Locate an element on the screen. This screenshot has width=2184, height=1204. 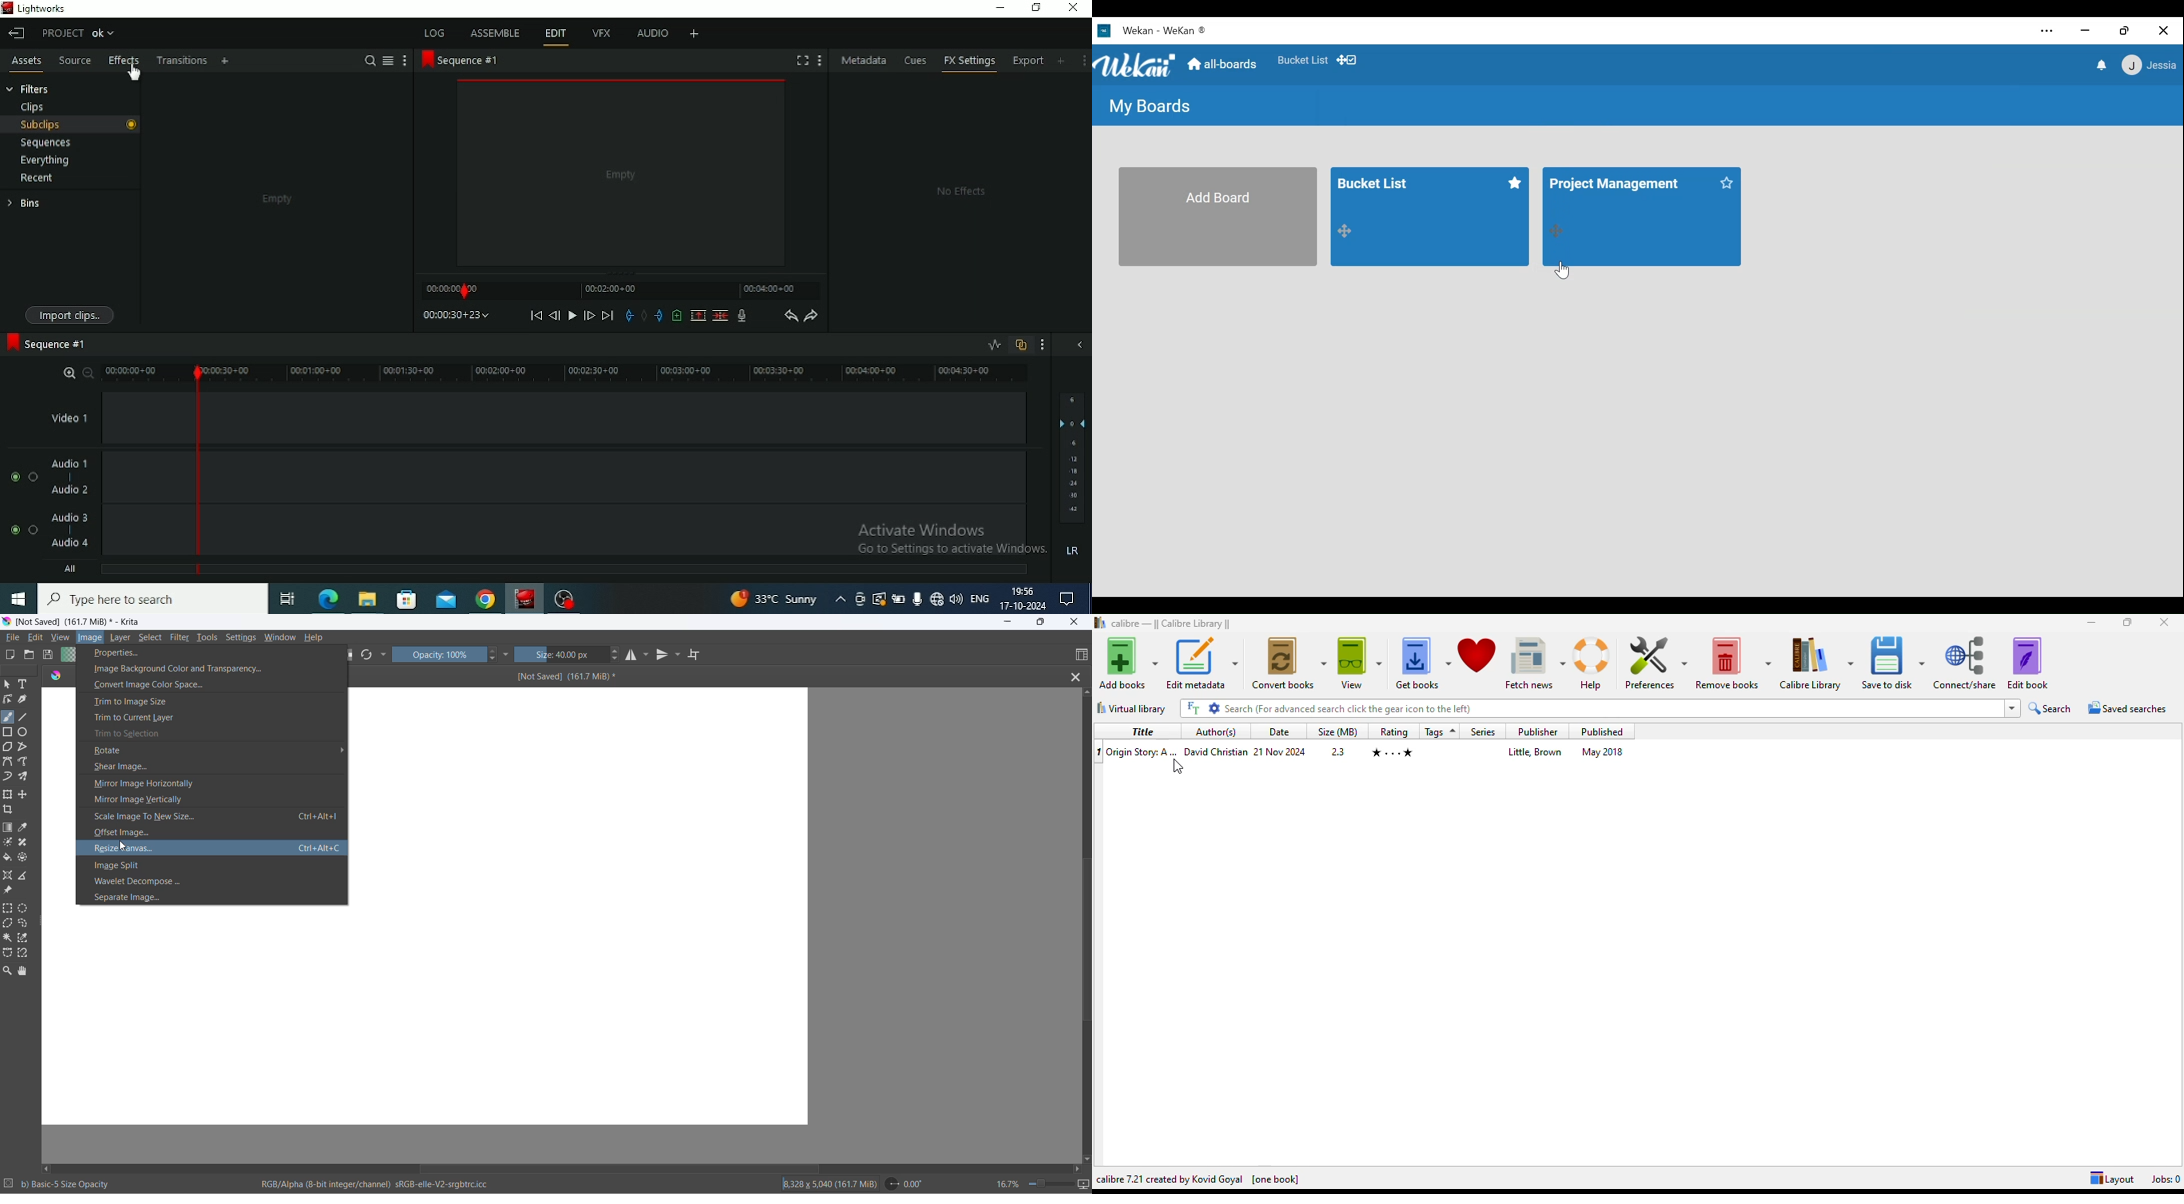
board 1 is located at coordinates (1432, 218).